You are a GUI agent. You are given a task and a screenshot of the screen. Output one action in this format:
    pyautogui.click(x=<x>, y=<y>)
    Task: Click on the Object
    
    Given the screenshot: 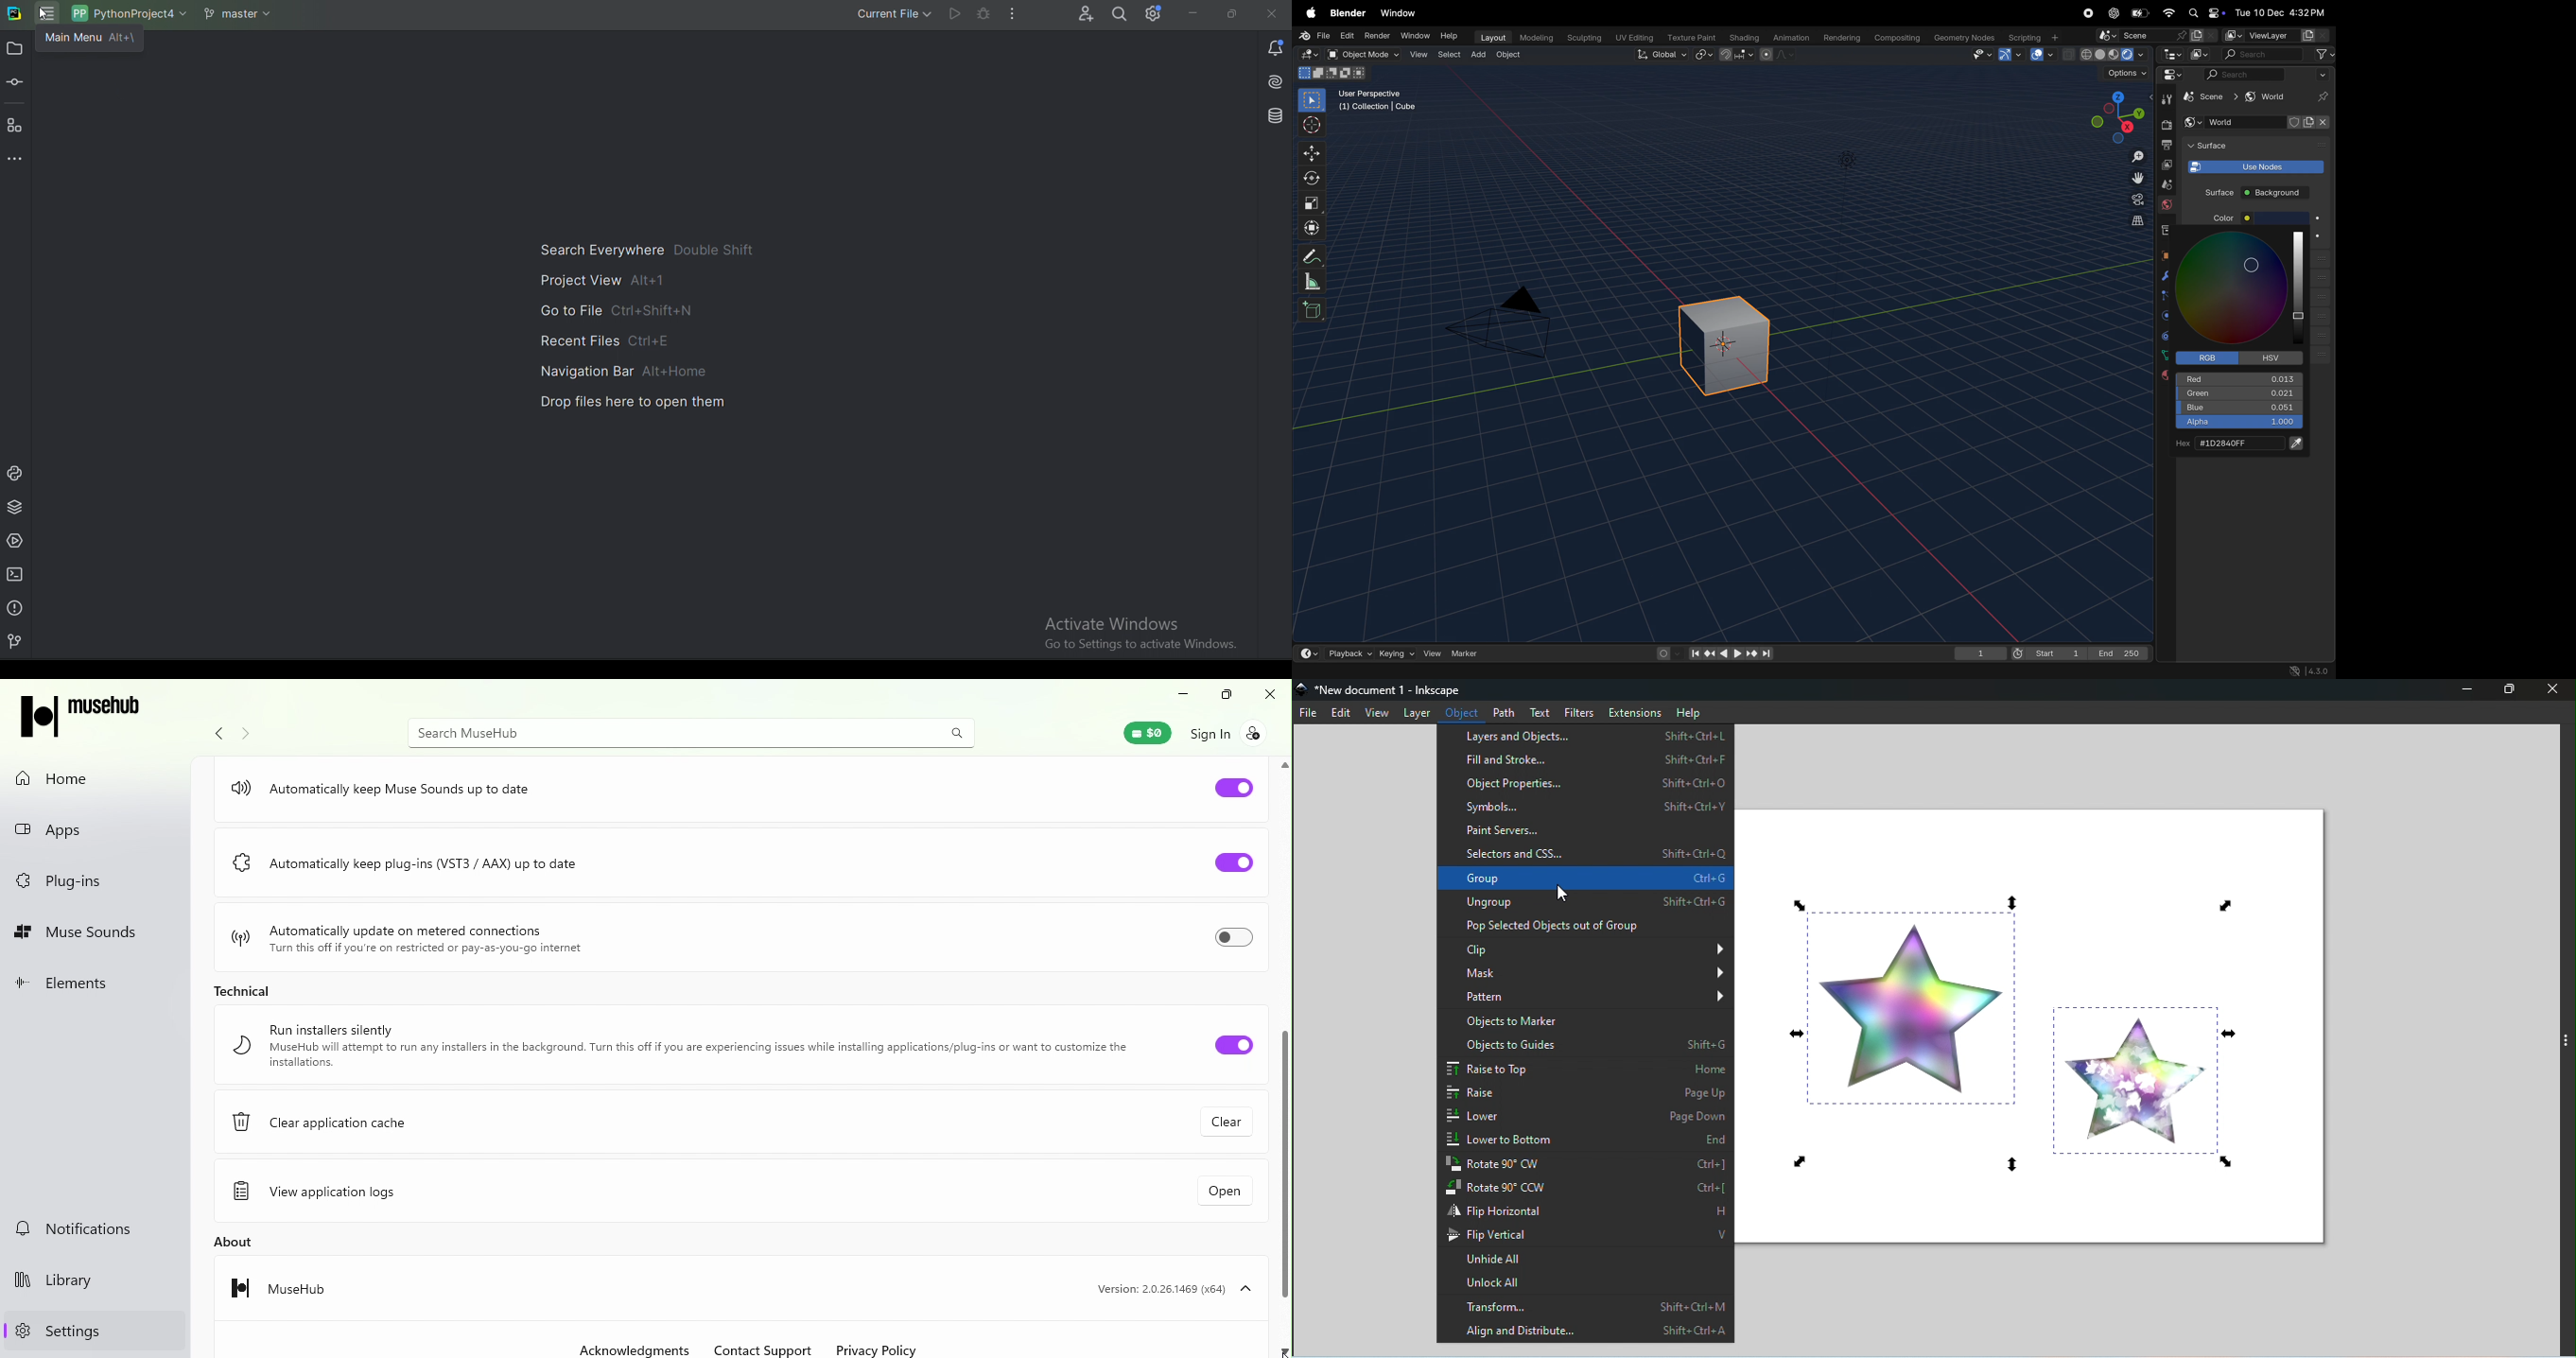 What is the action you would take?
    pyautogui.click(x=1510, y=55)
    